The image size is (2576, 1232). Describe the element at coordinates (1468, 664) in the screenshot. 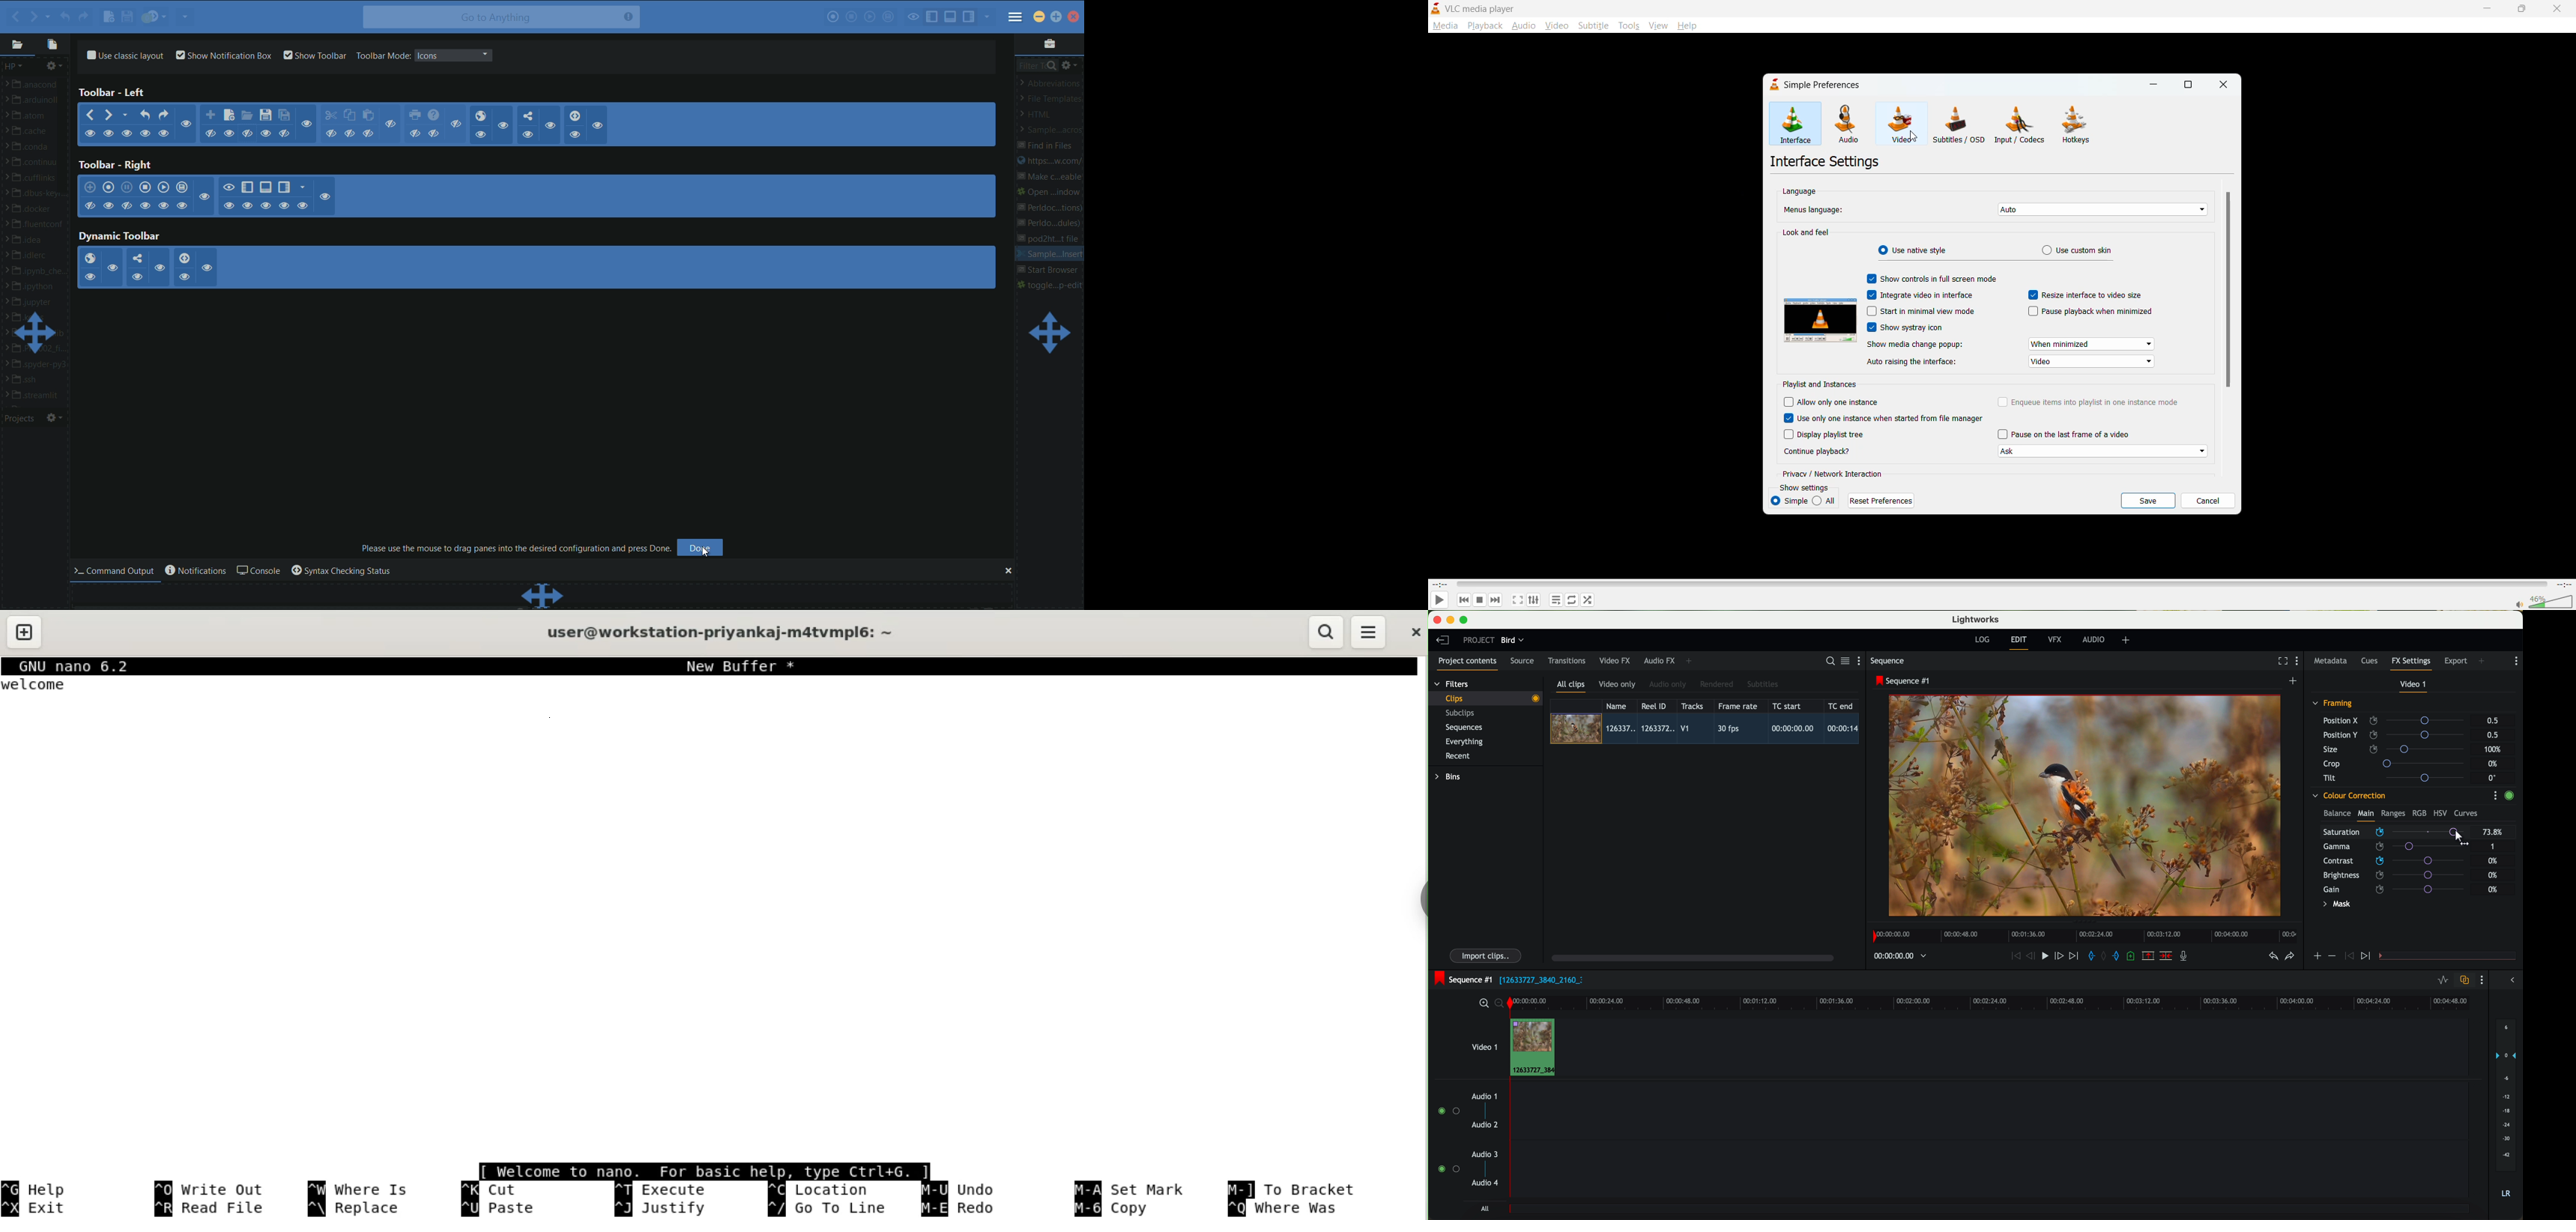

I see `project contents` at that location.